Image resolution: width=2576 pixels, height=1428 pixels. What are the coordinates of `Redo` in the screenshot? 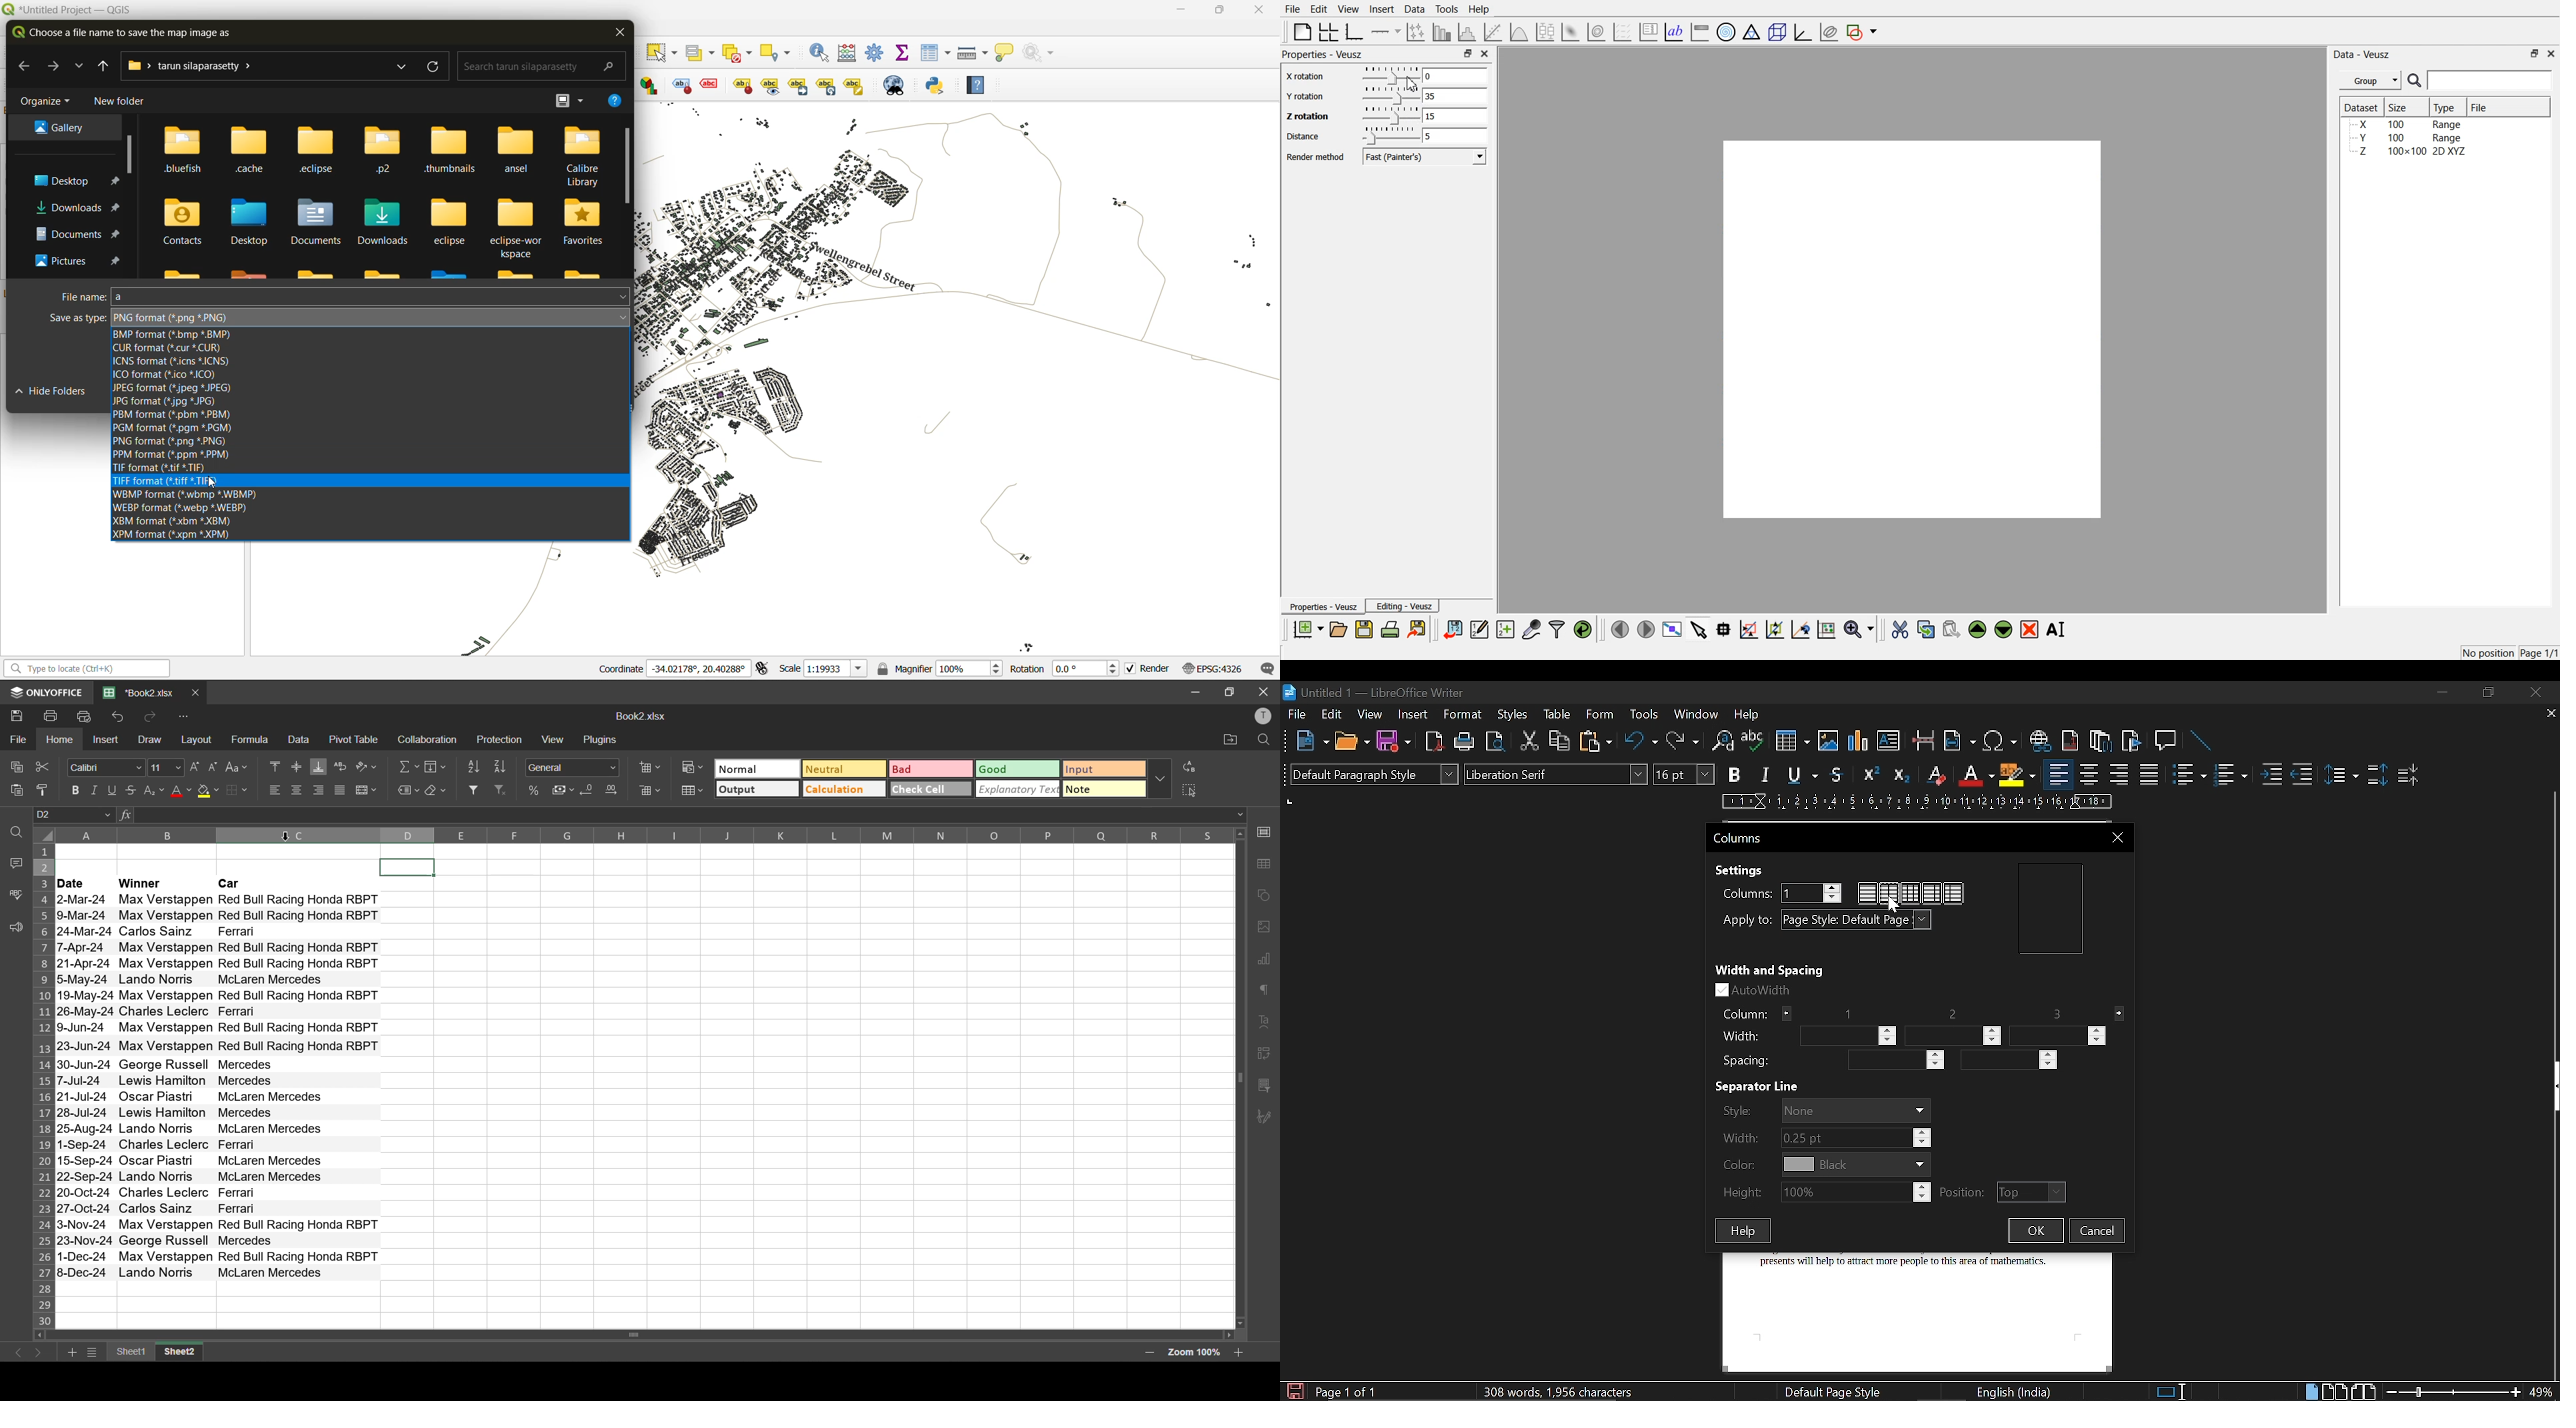 It's located at (1682, 741).